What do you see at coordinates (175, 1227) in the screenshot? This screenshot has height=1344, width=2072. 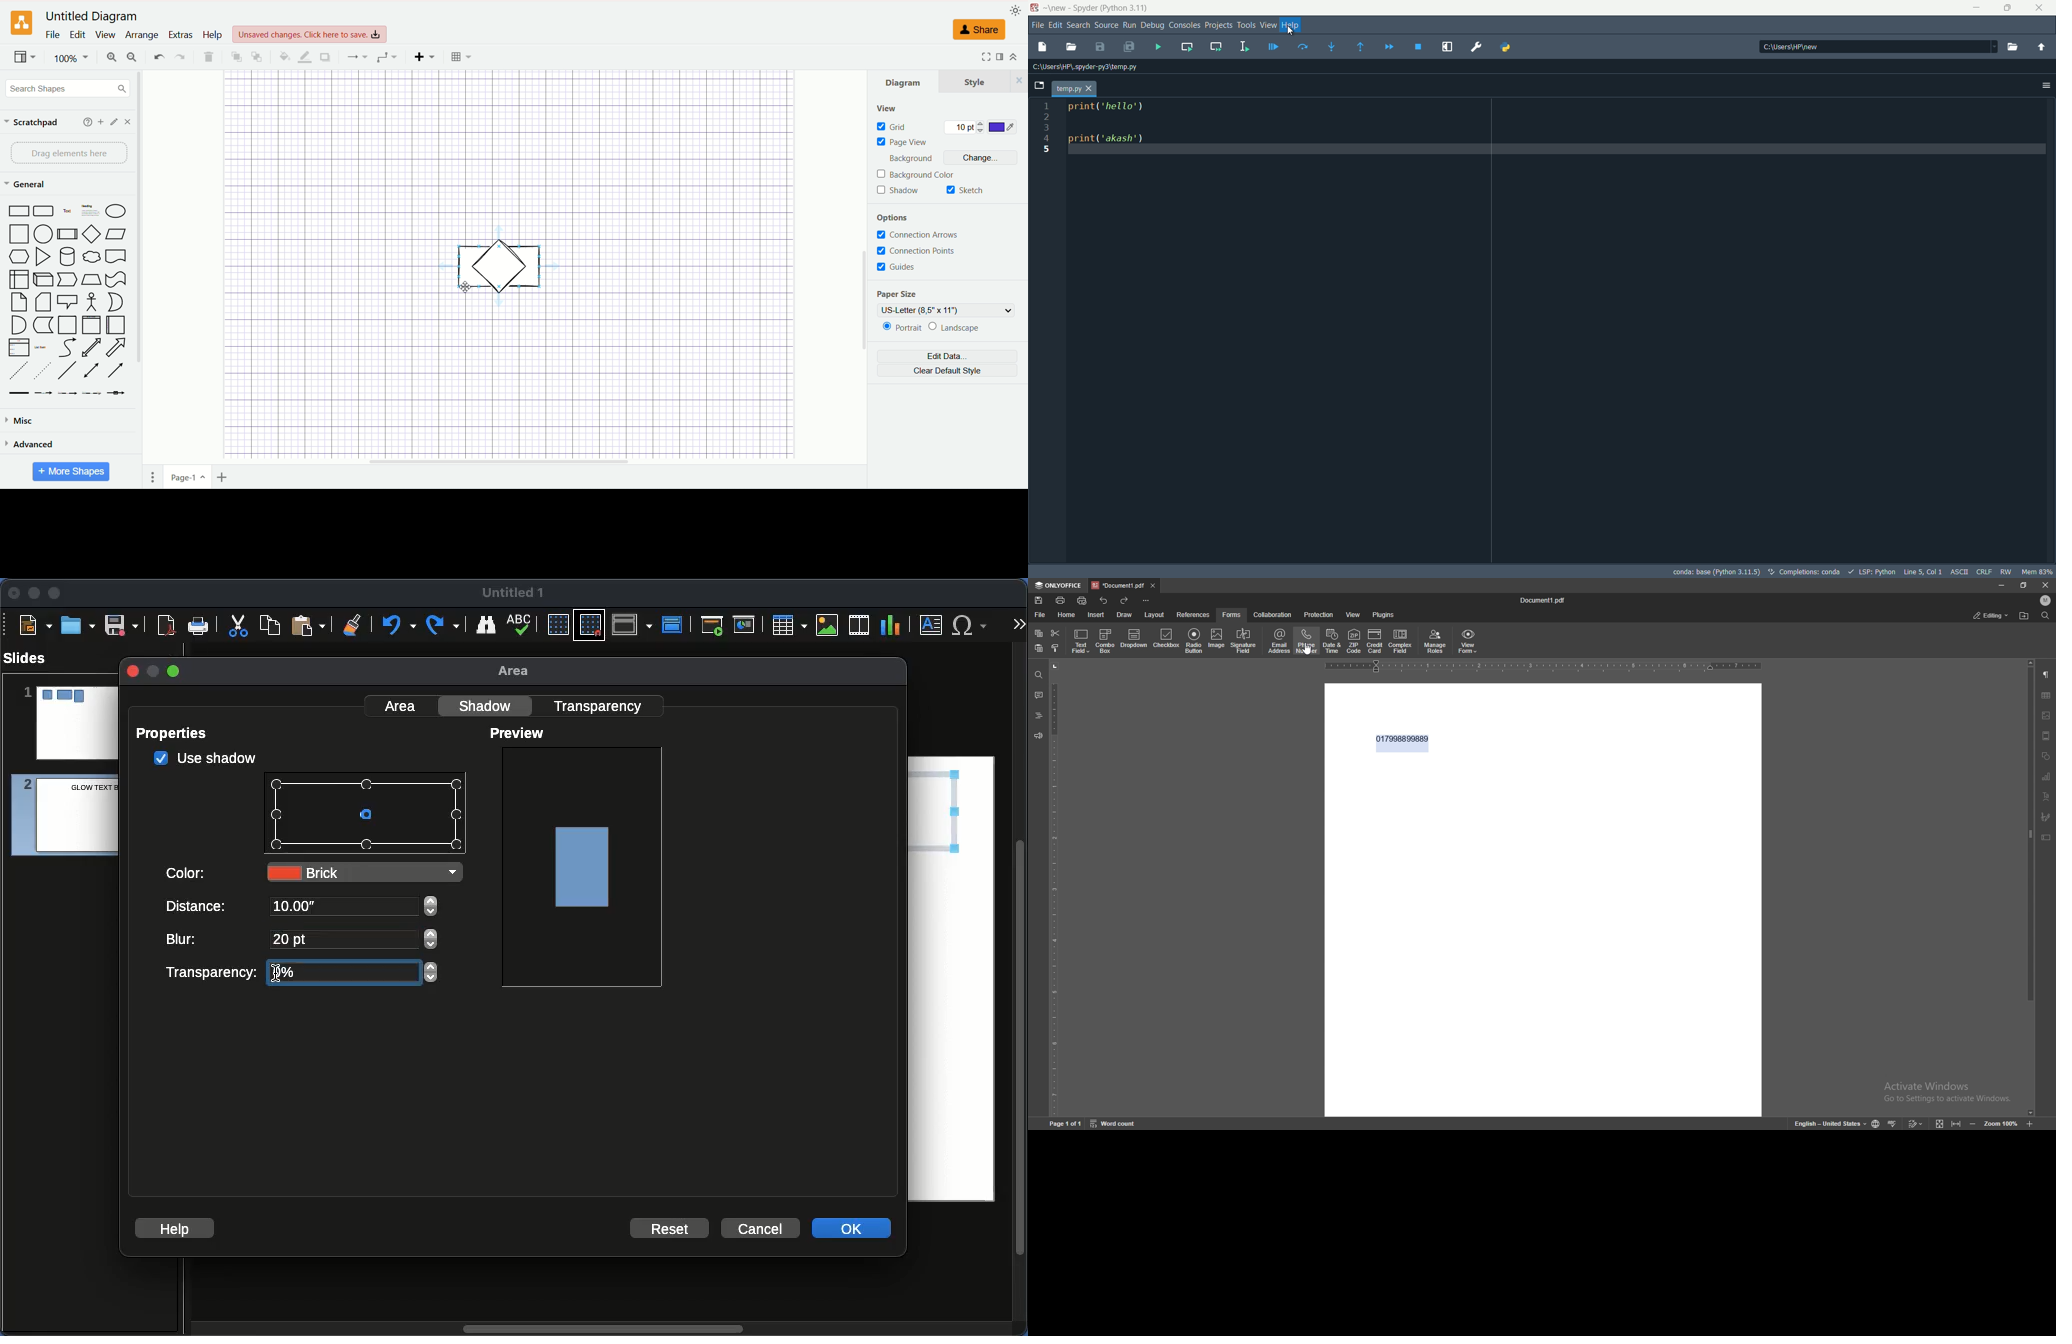 I see `Help` at bounding box center [175, 1227].